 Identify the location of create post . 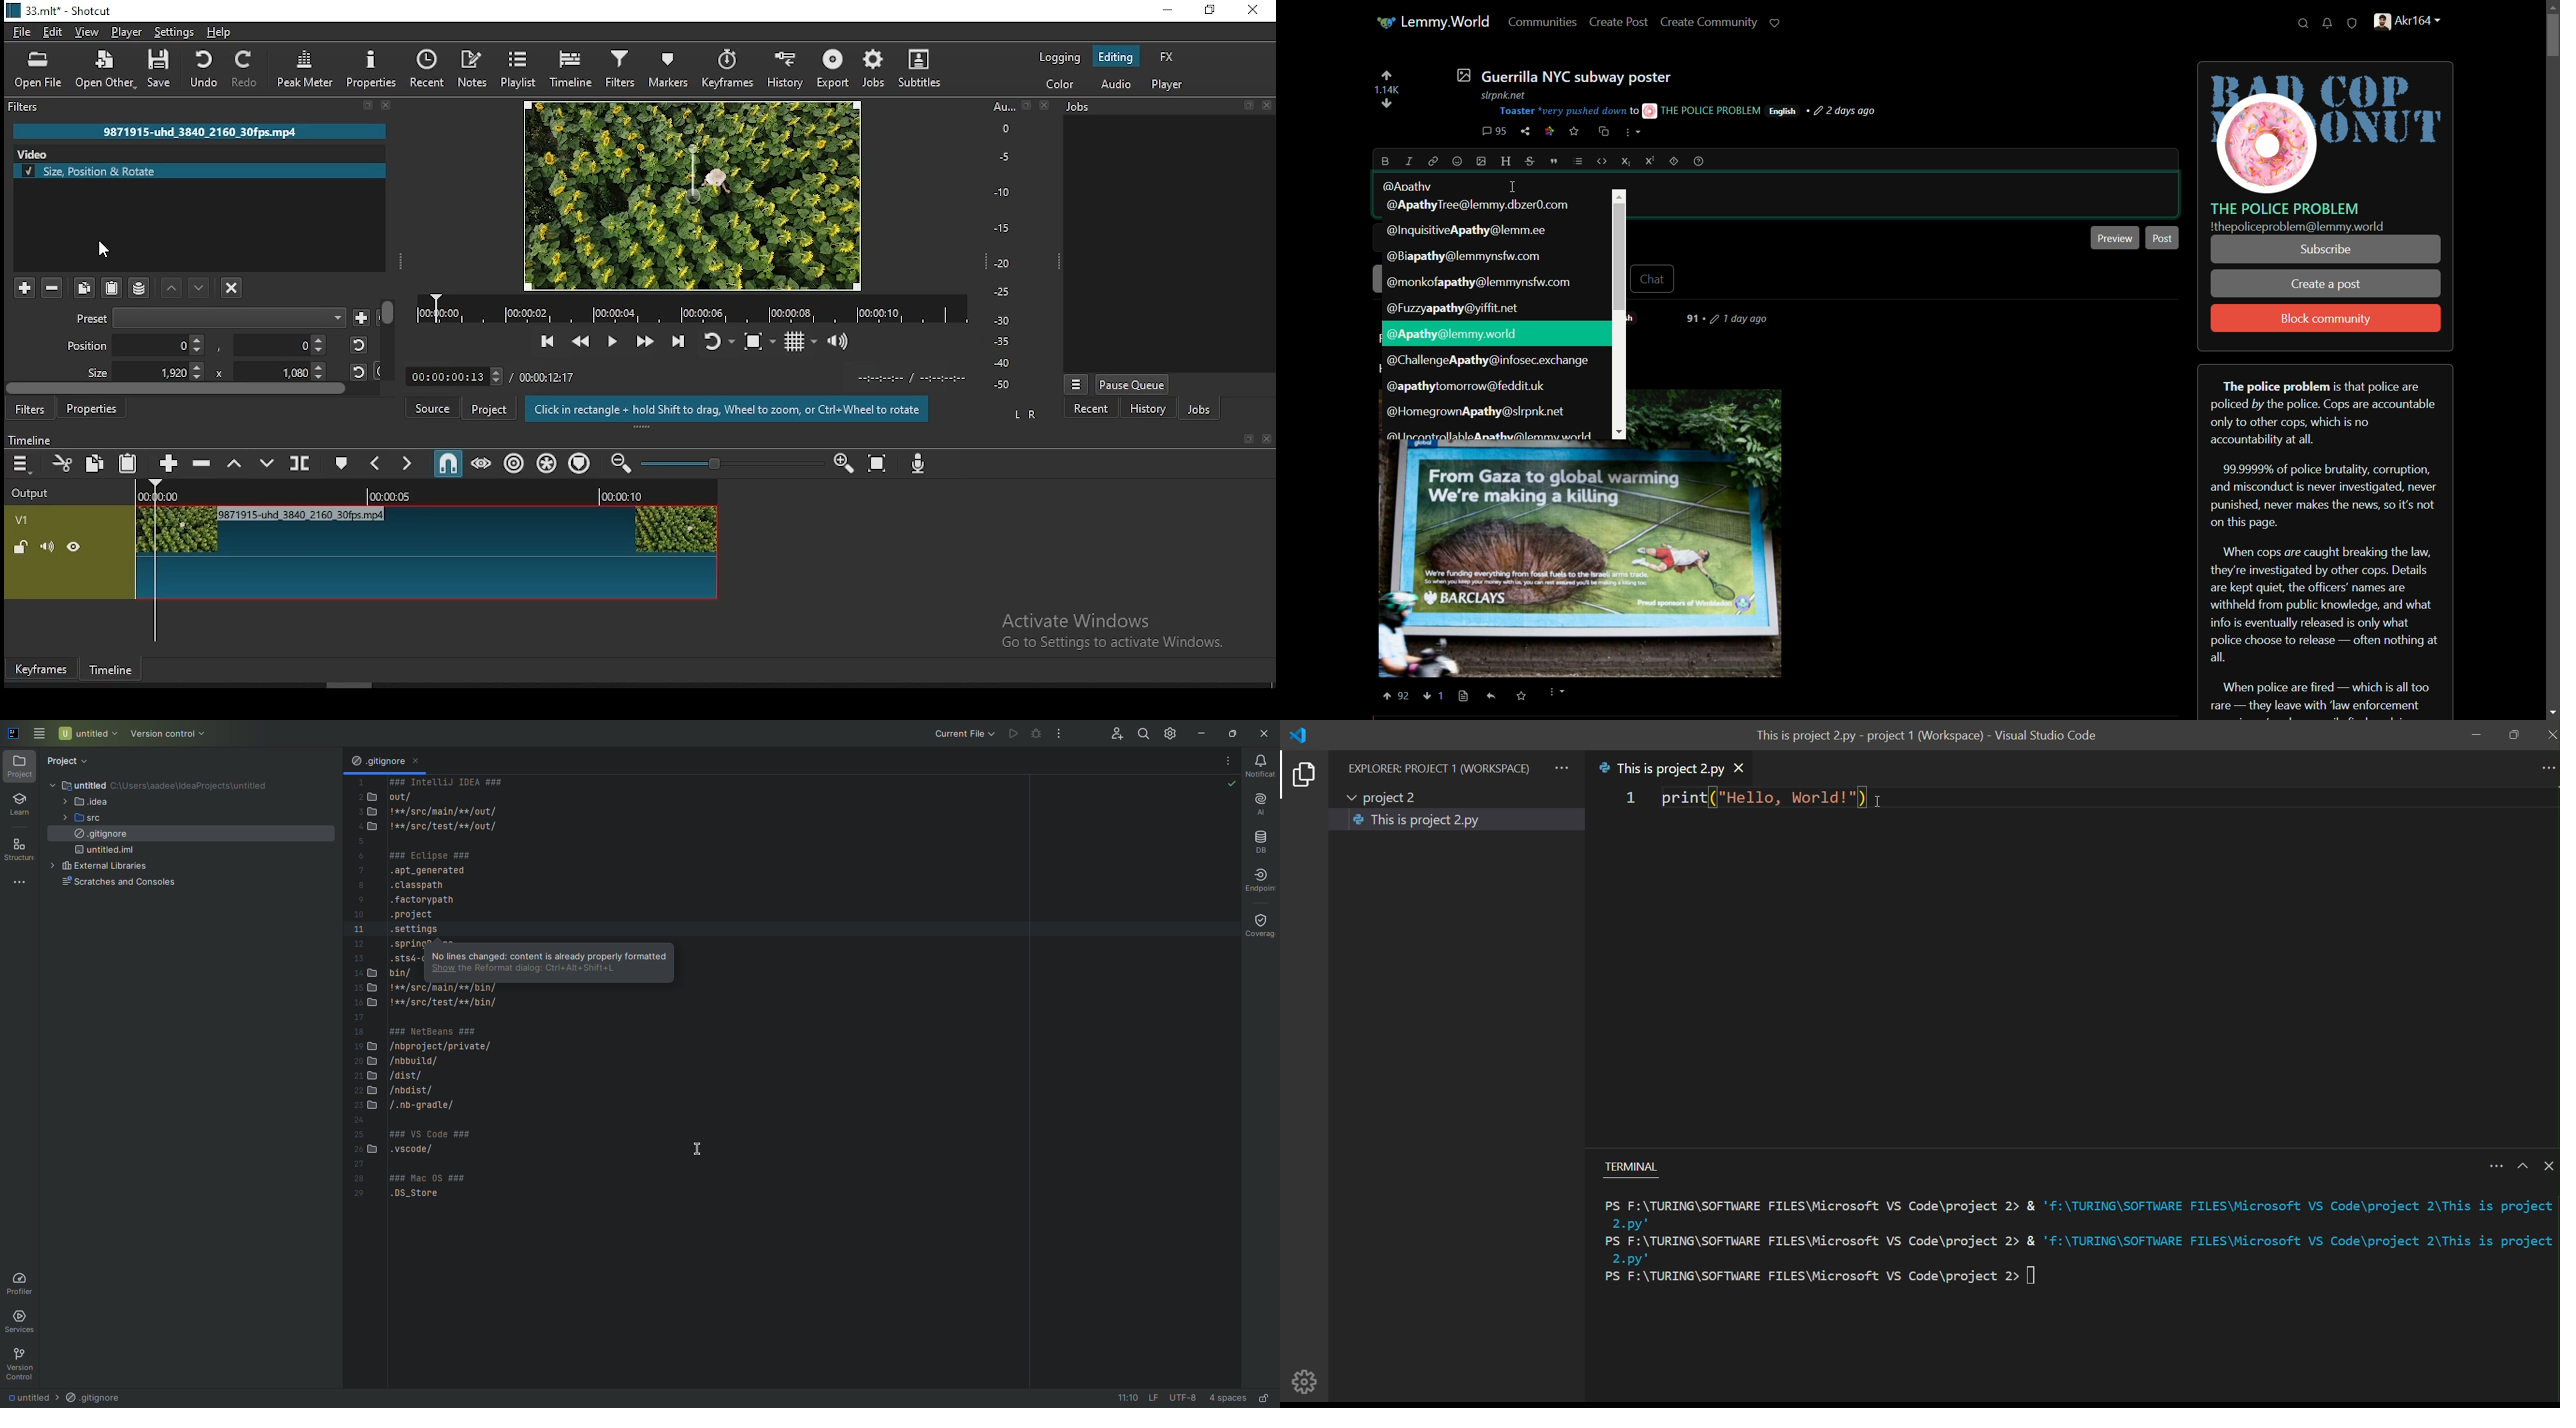
(1619, 23).